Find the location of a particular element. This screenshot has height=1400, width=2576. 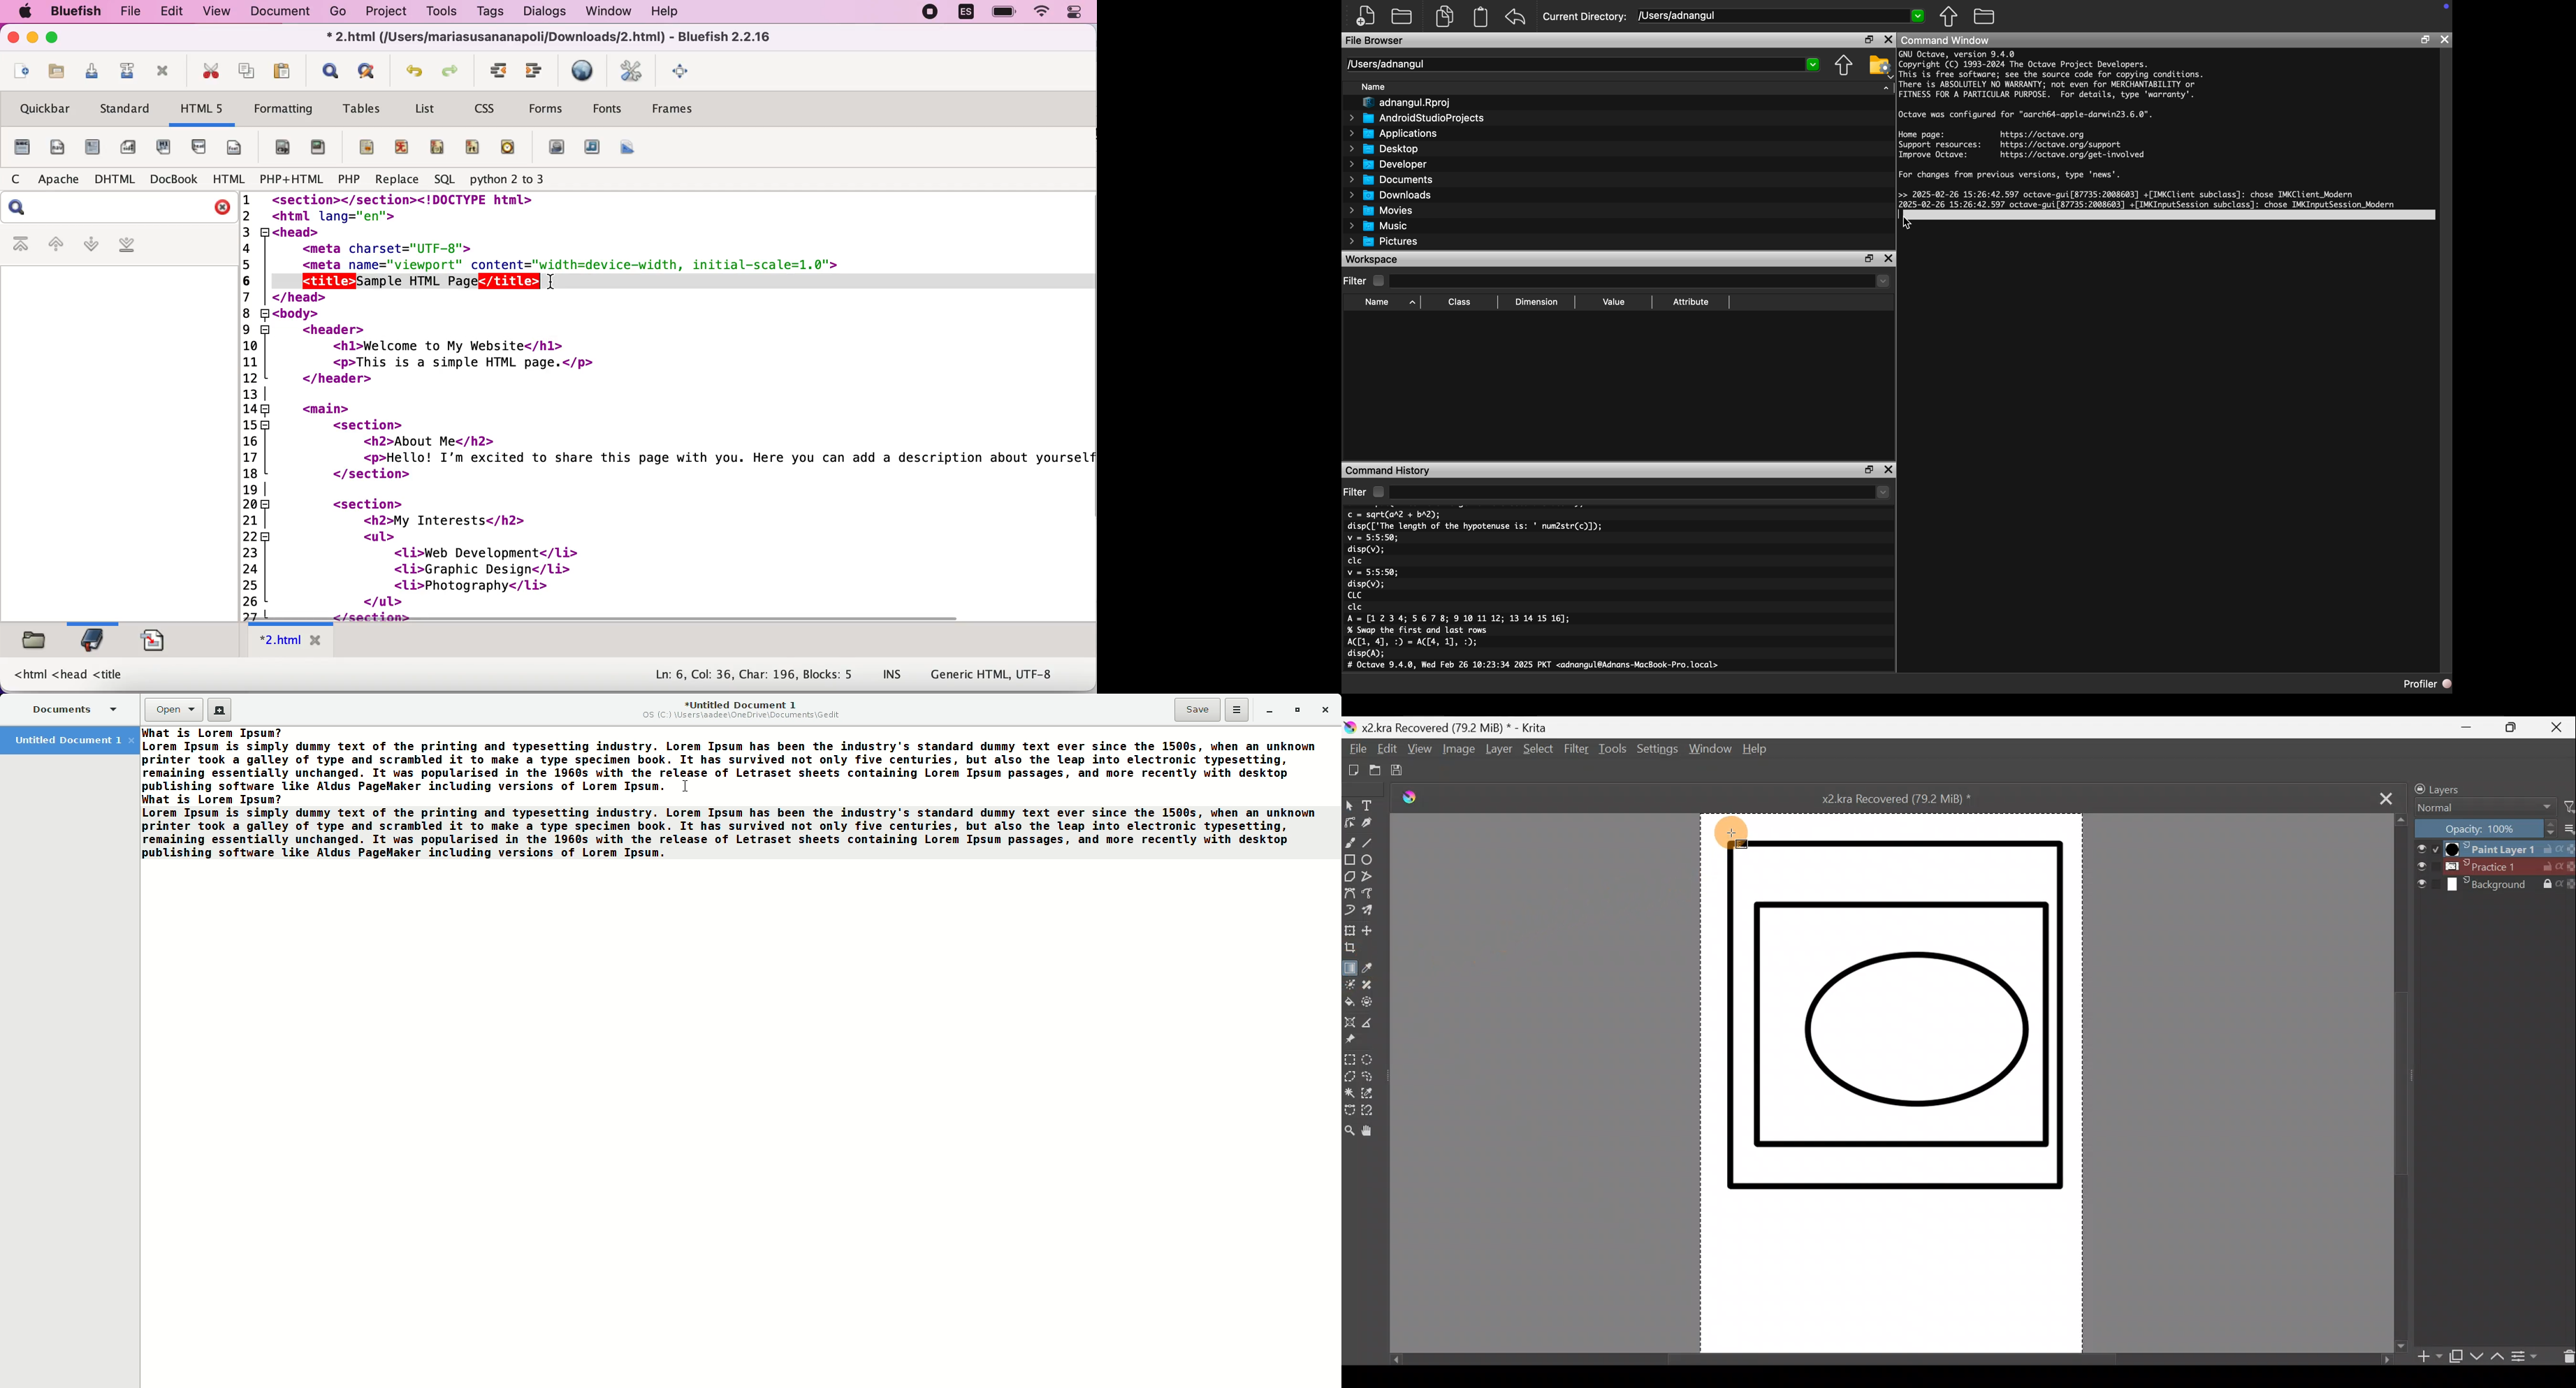

close is located at coordinates (13, 38).